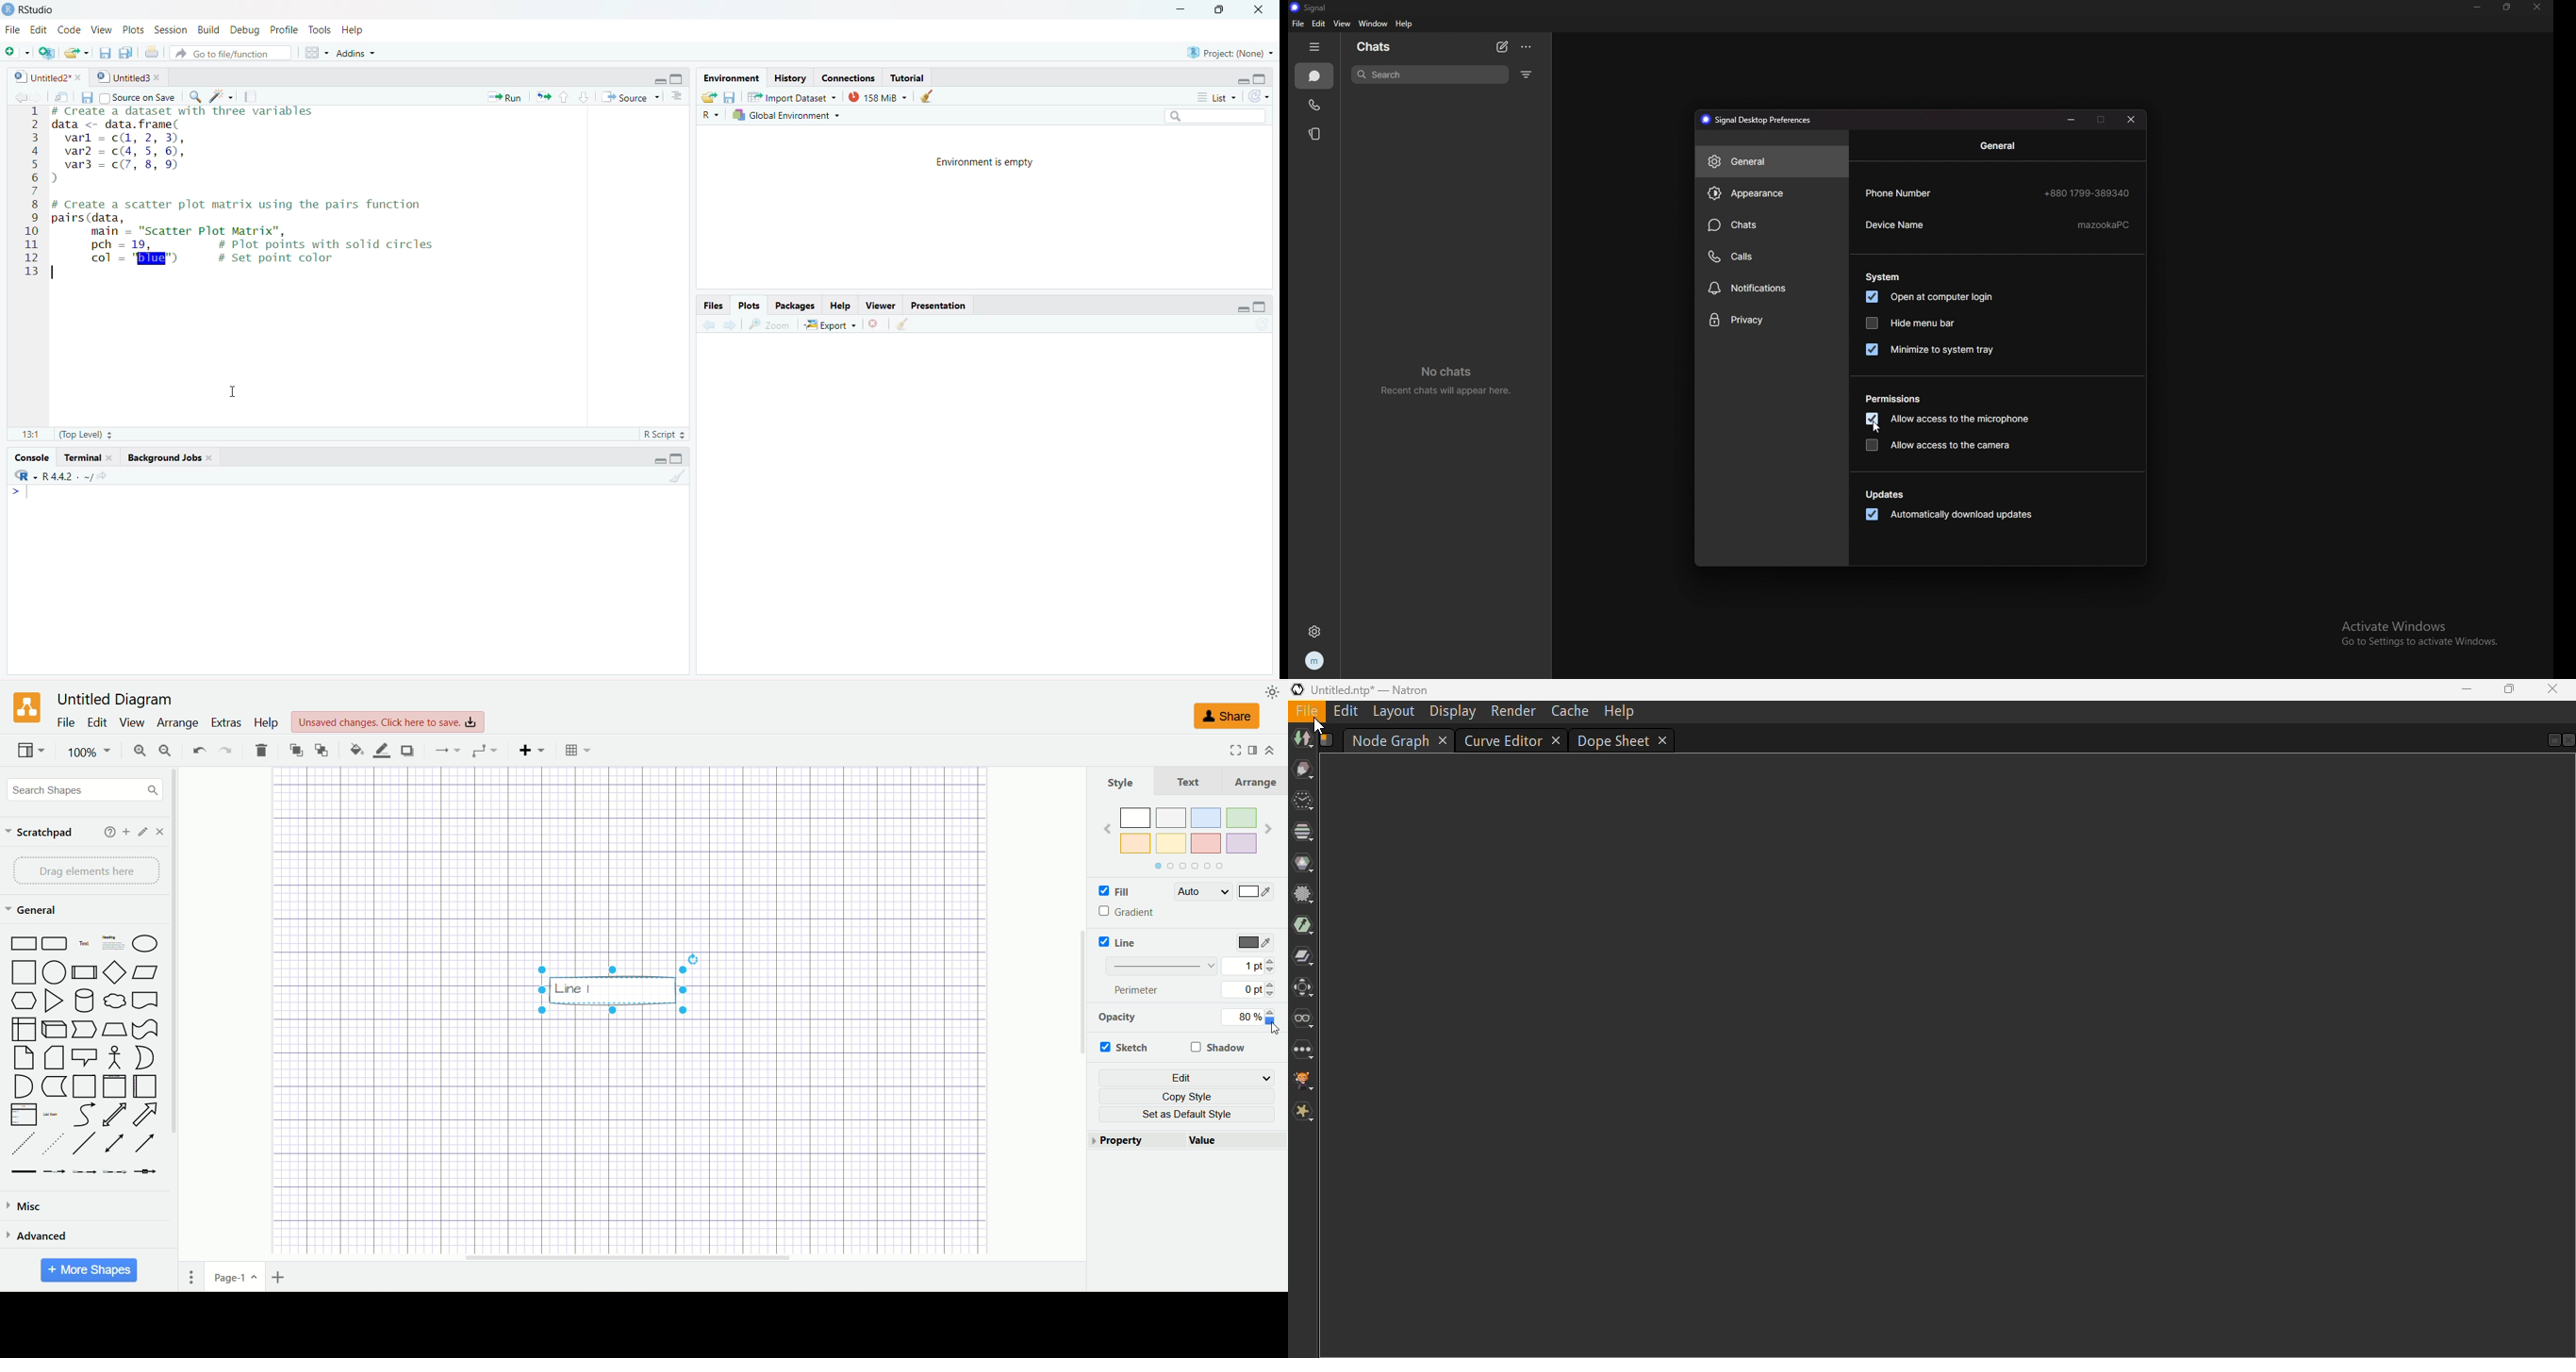  What do you see at coordinates (1318, 134) in the screenshot?
I see `stories` at bounding box center [1318, 134].